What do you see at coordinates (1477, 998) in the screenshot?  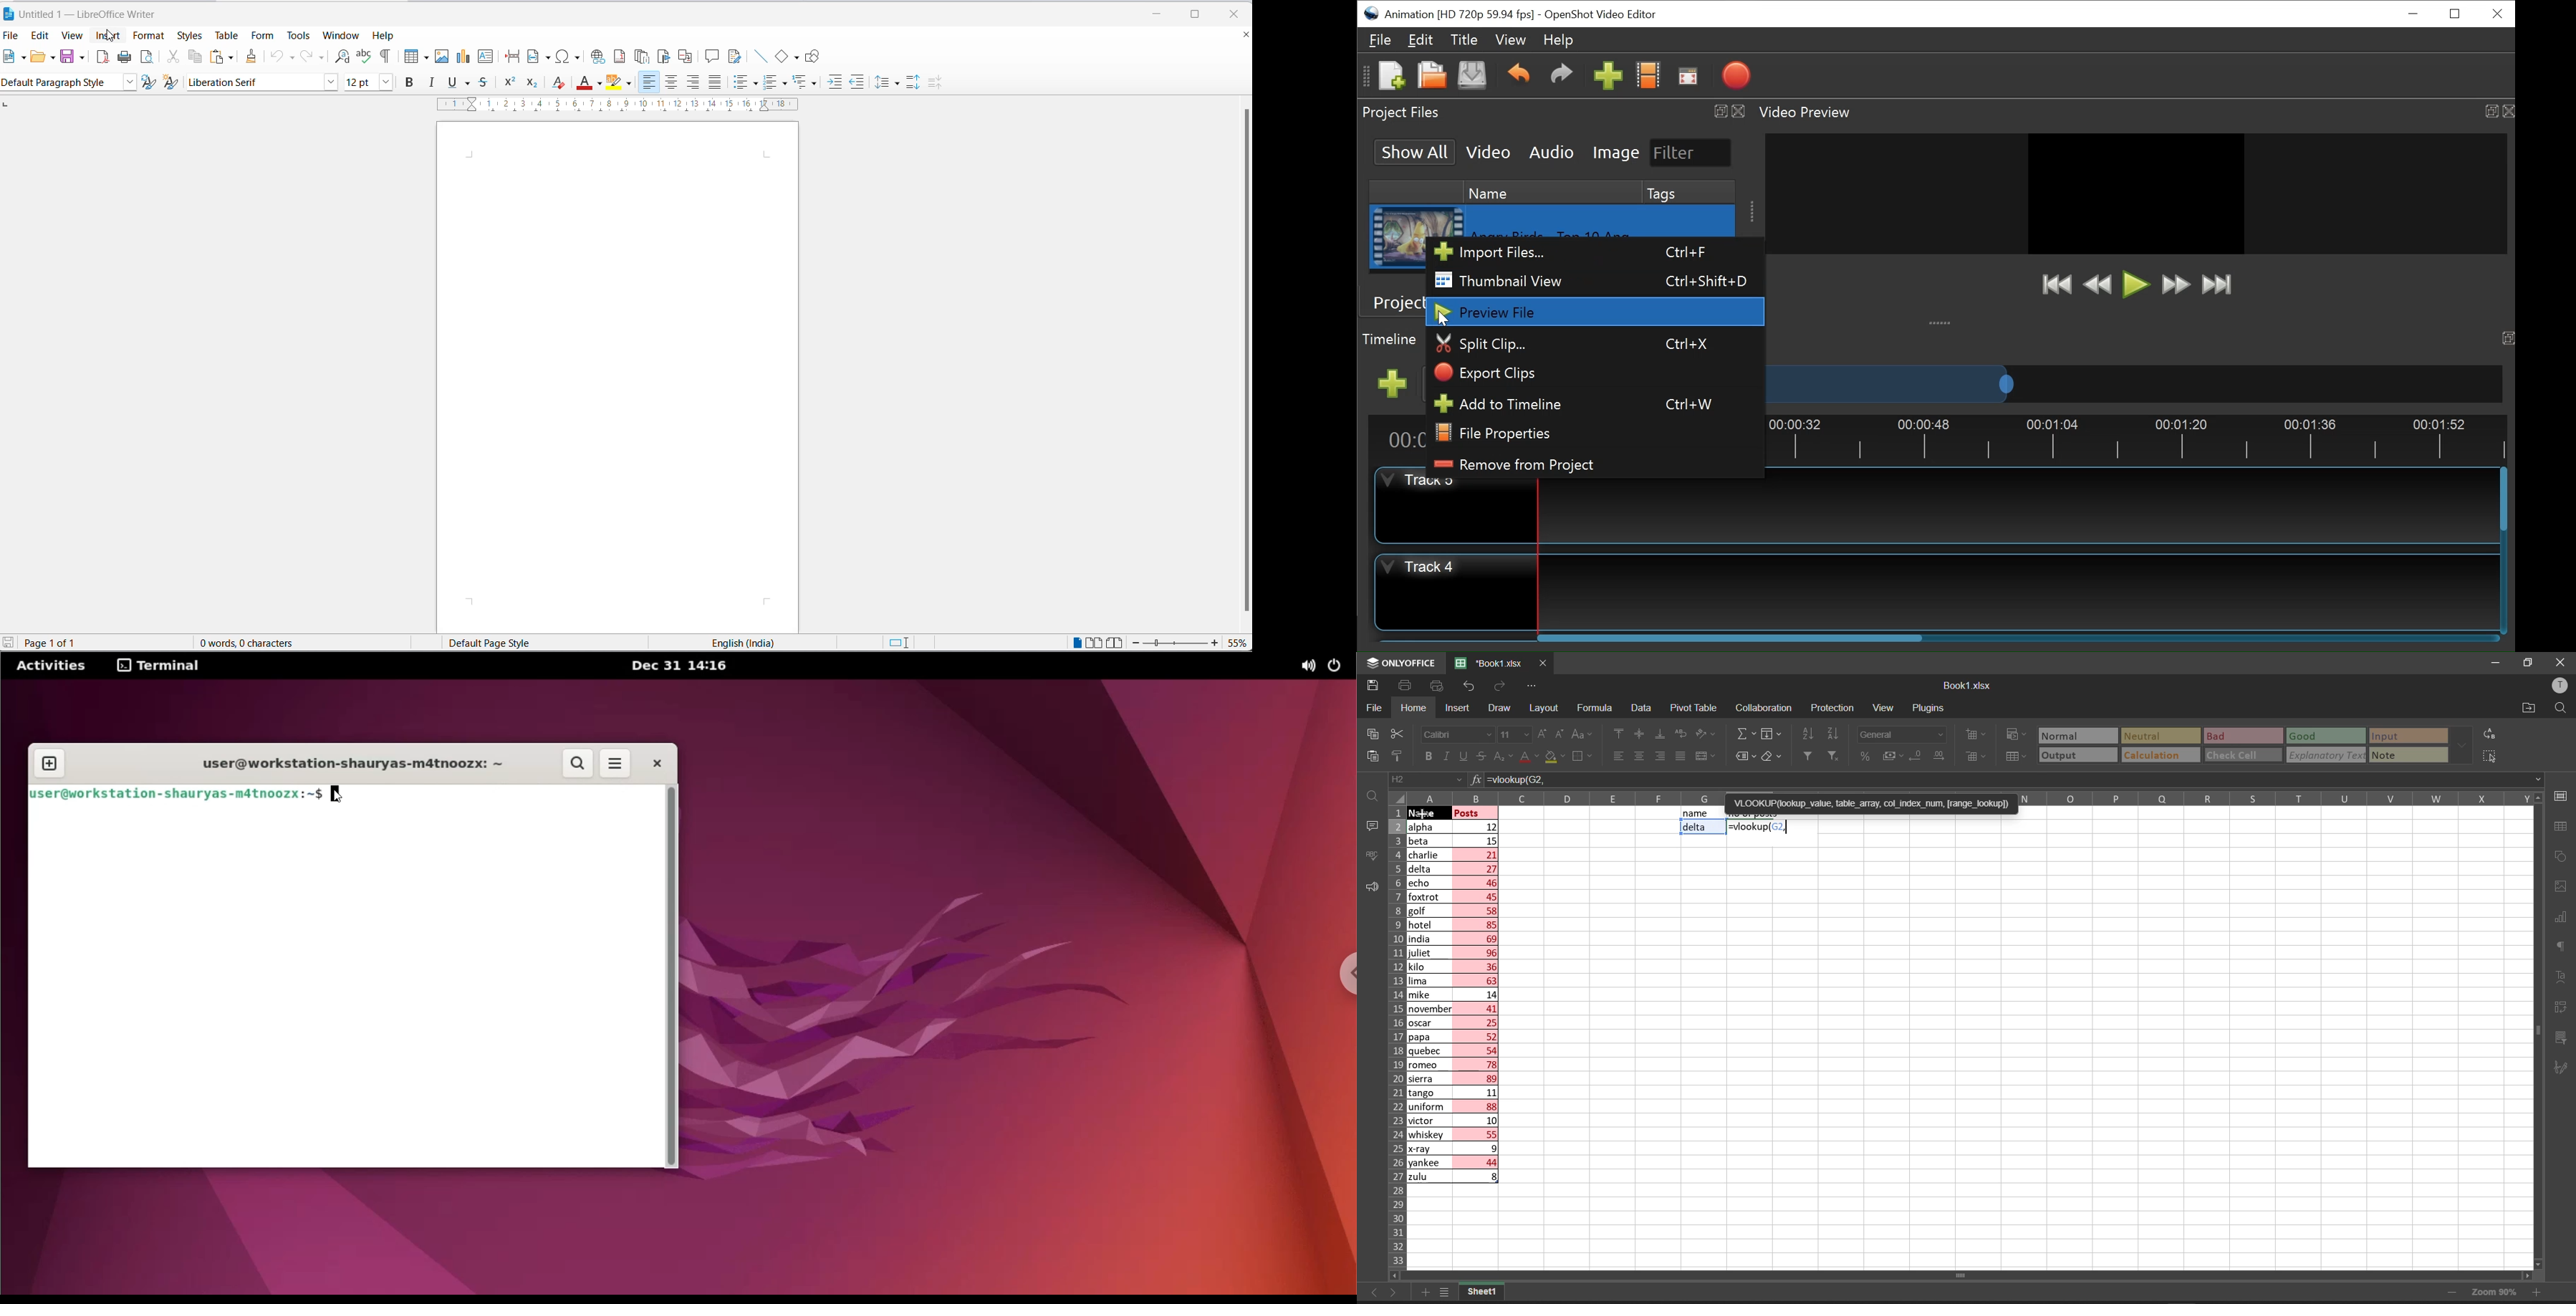 I see `posts` at bounding box center [1477, 998].